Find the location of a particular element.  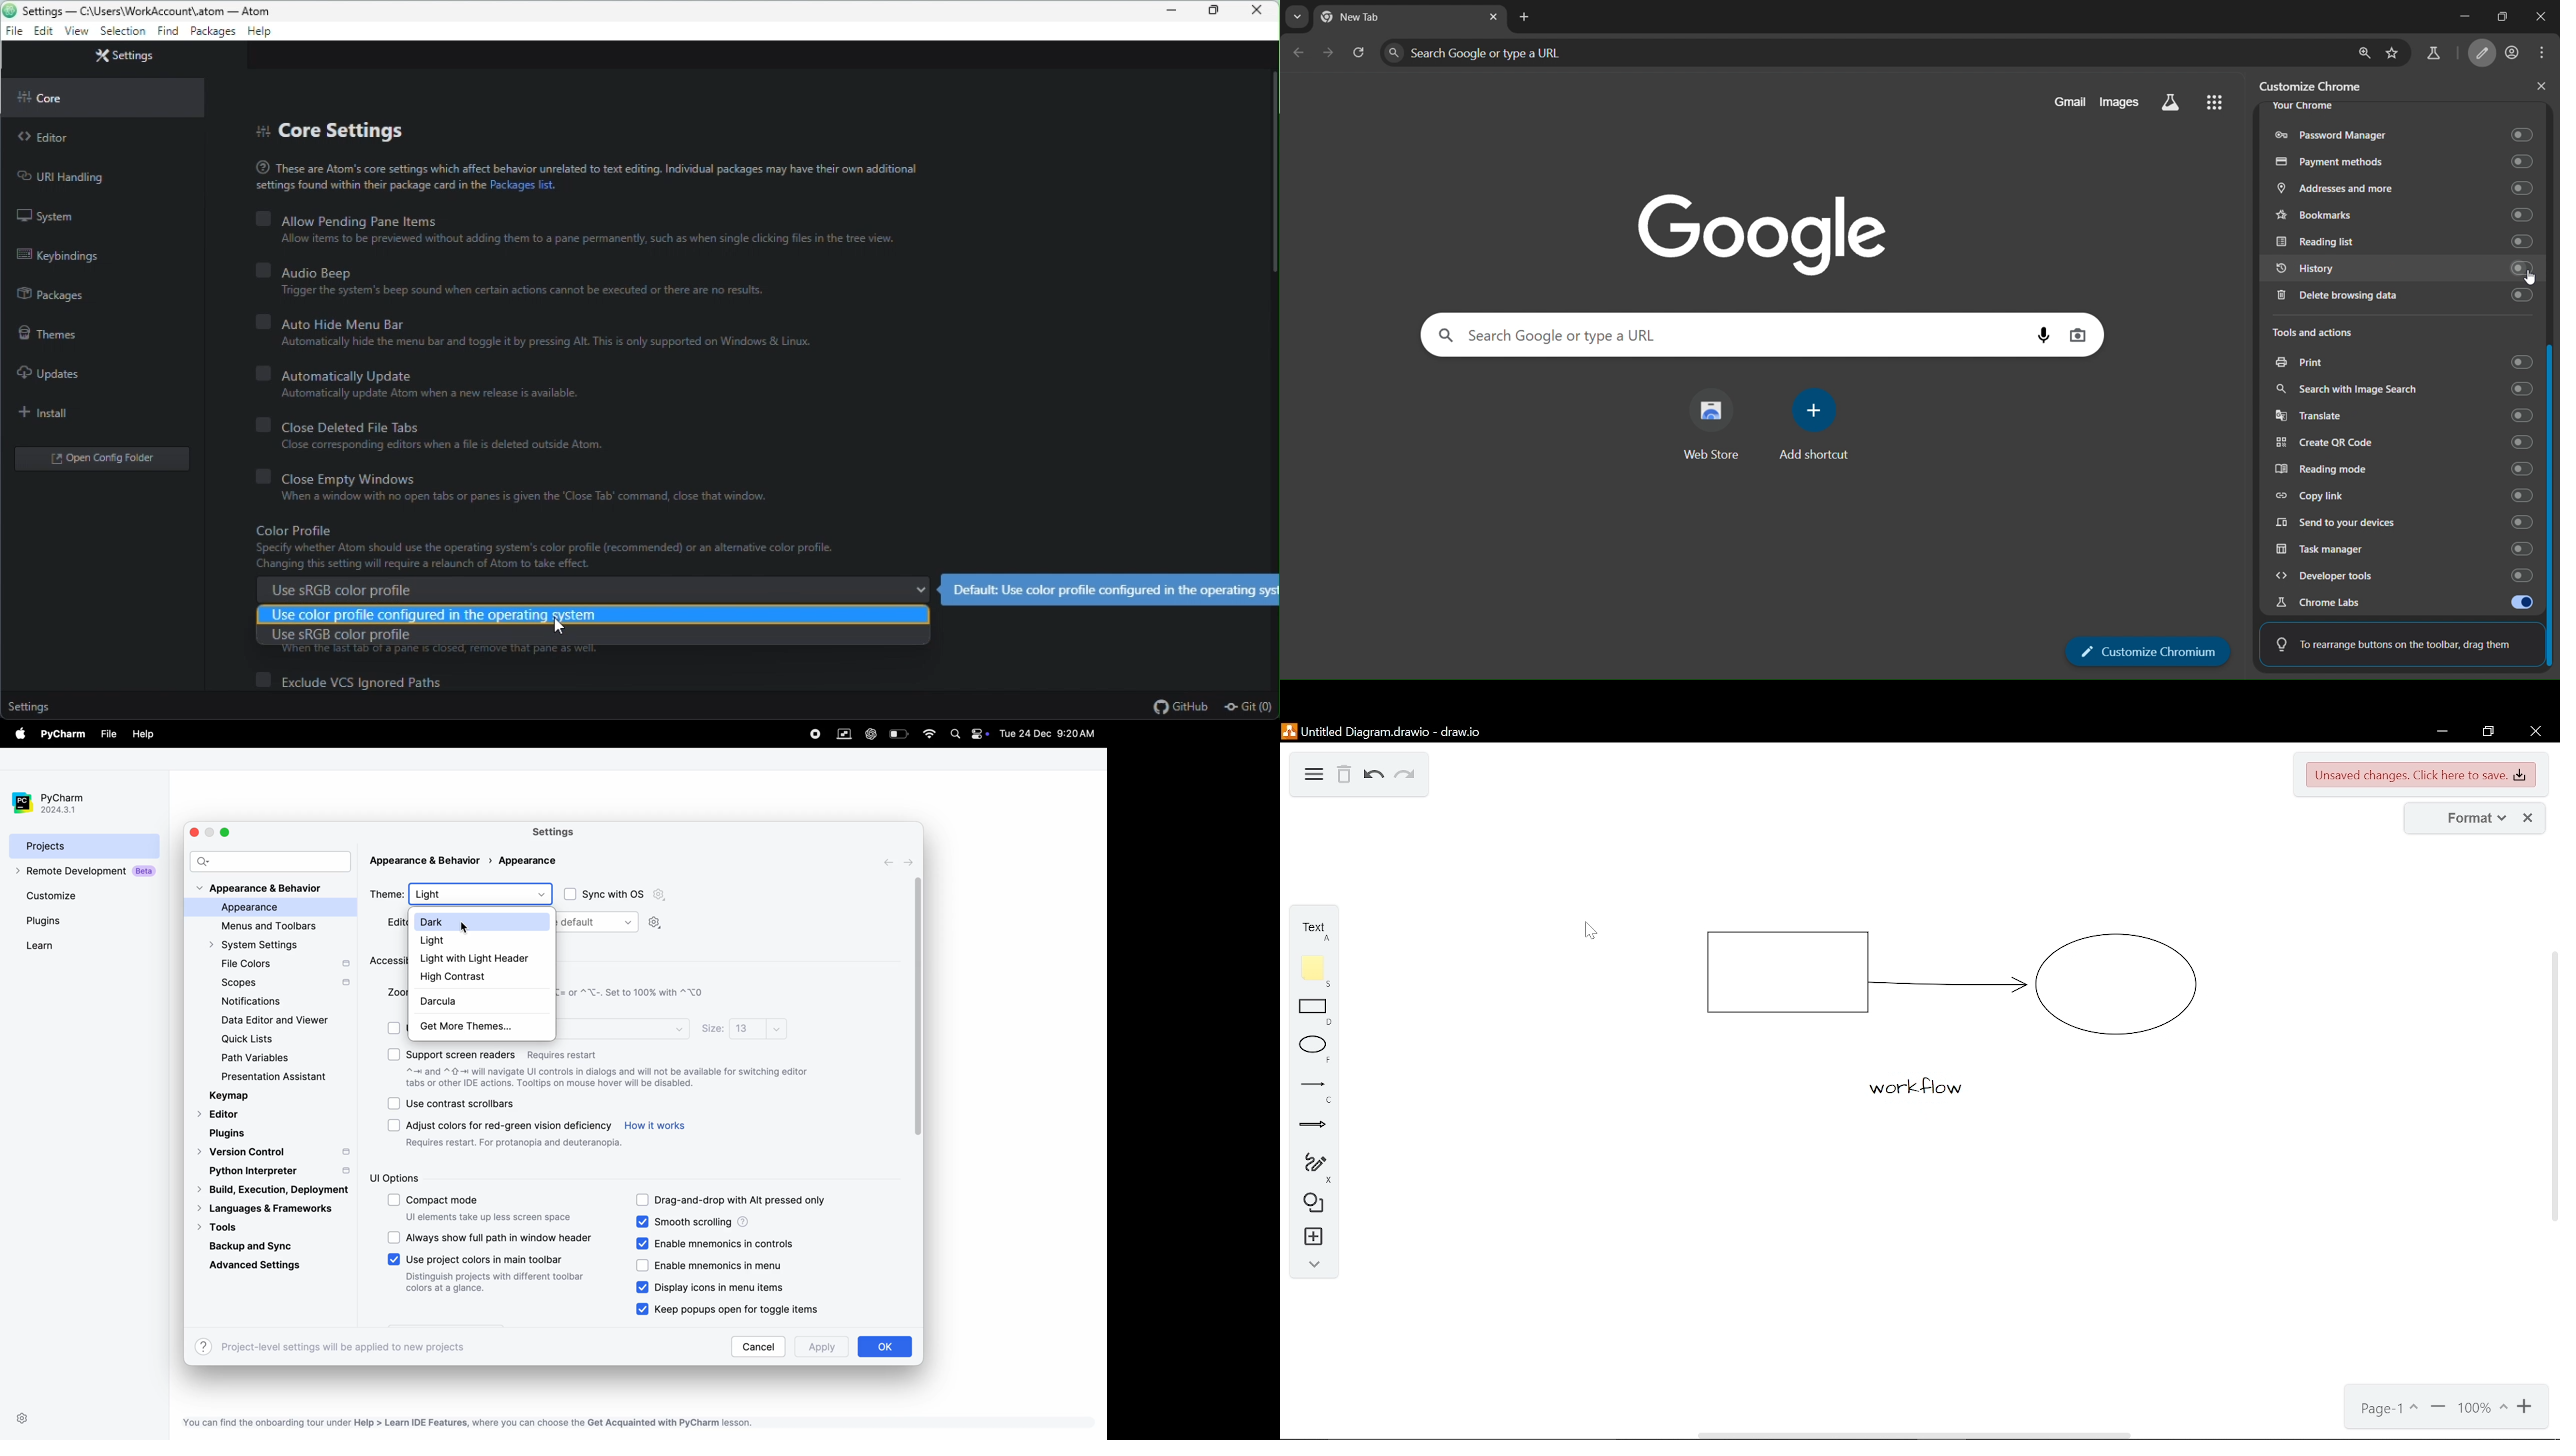

Packages is located at coordinates (212, 33).